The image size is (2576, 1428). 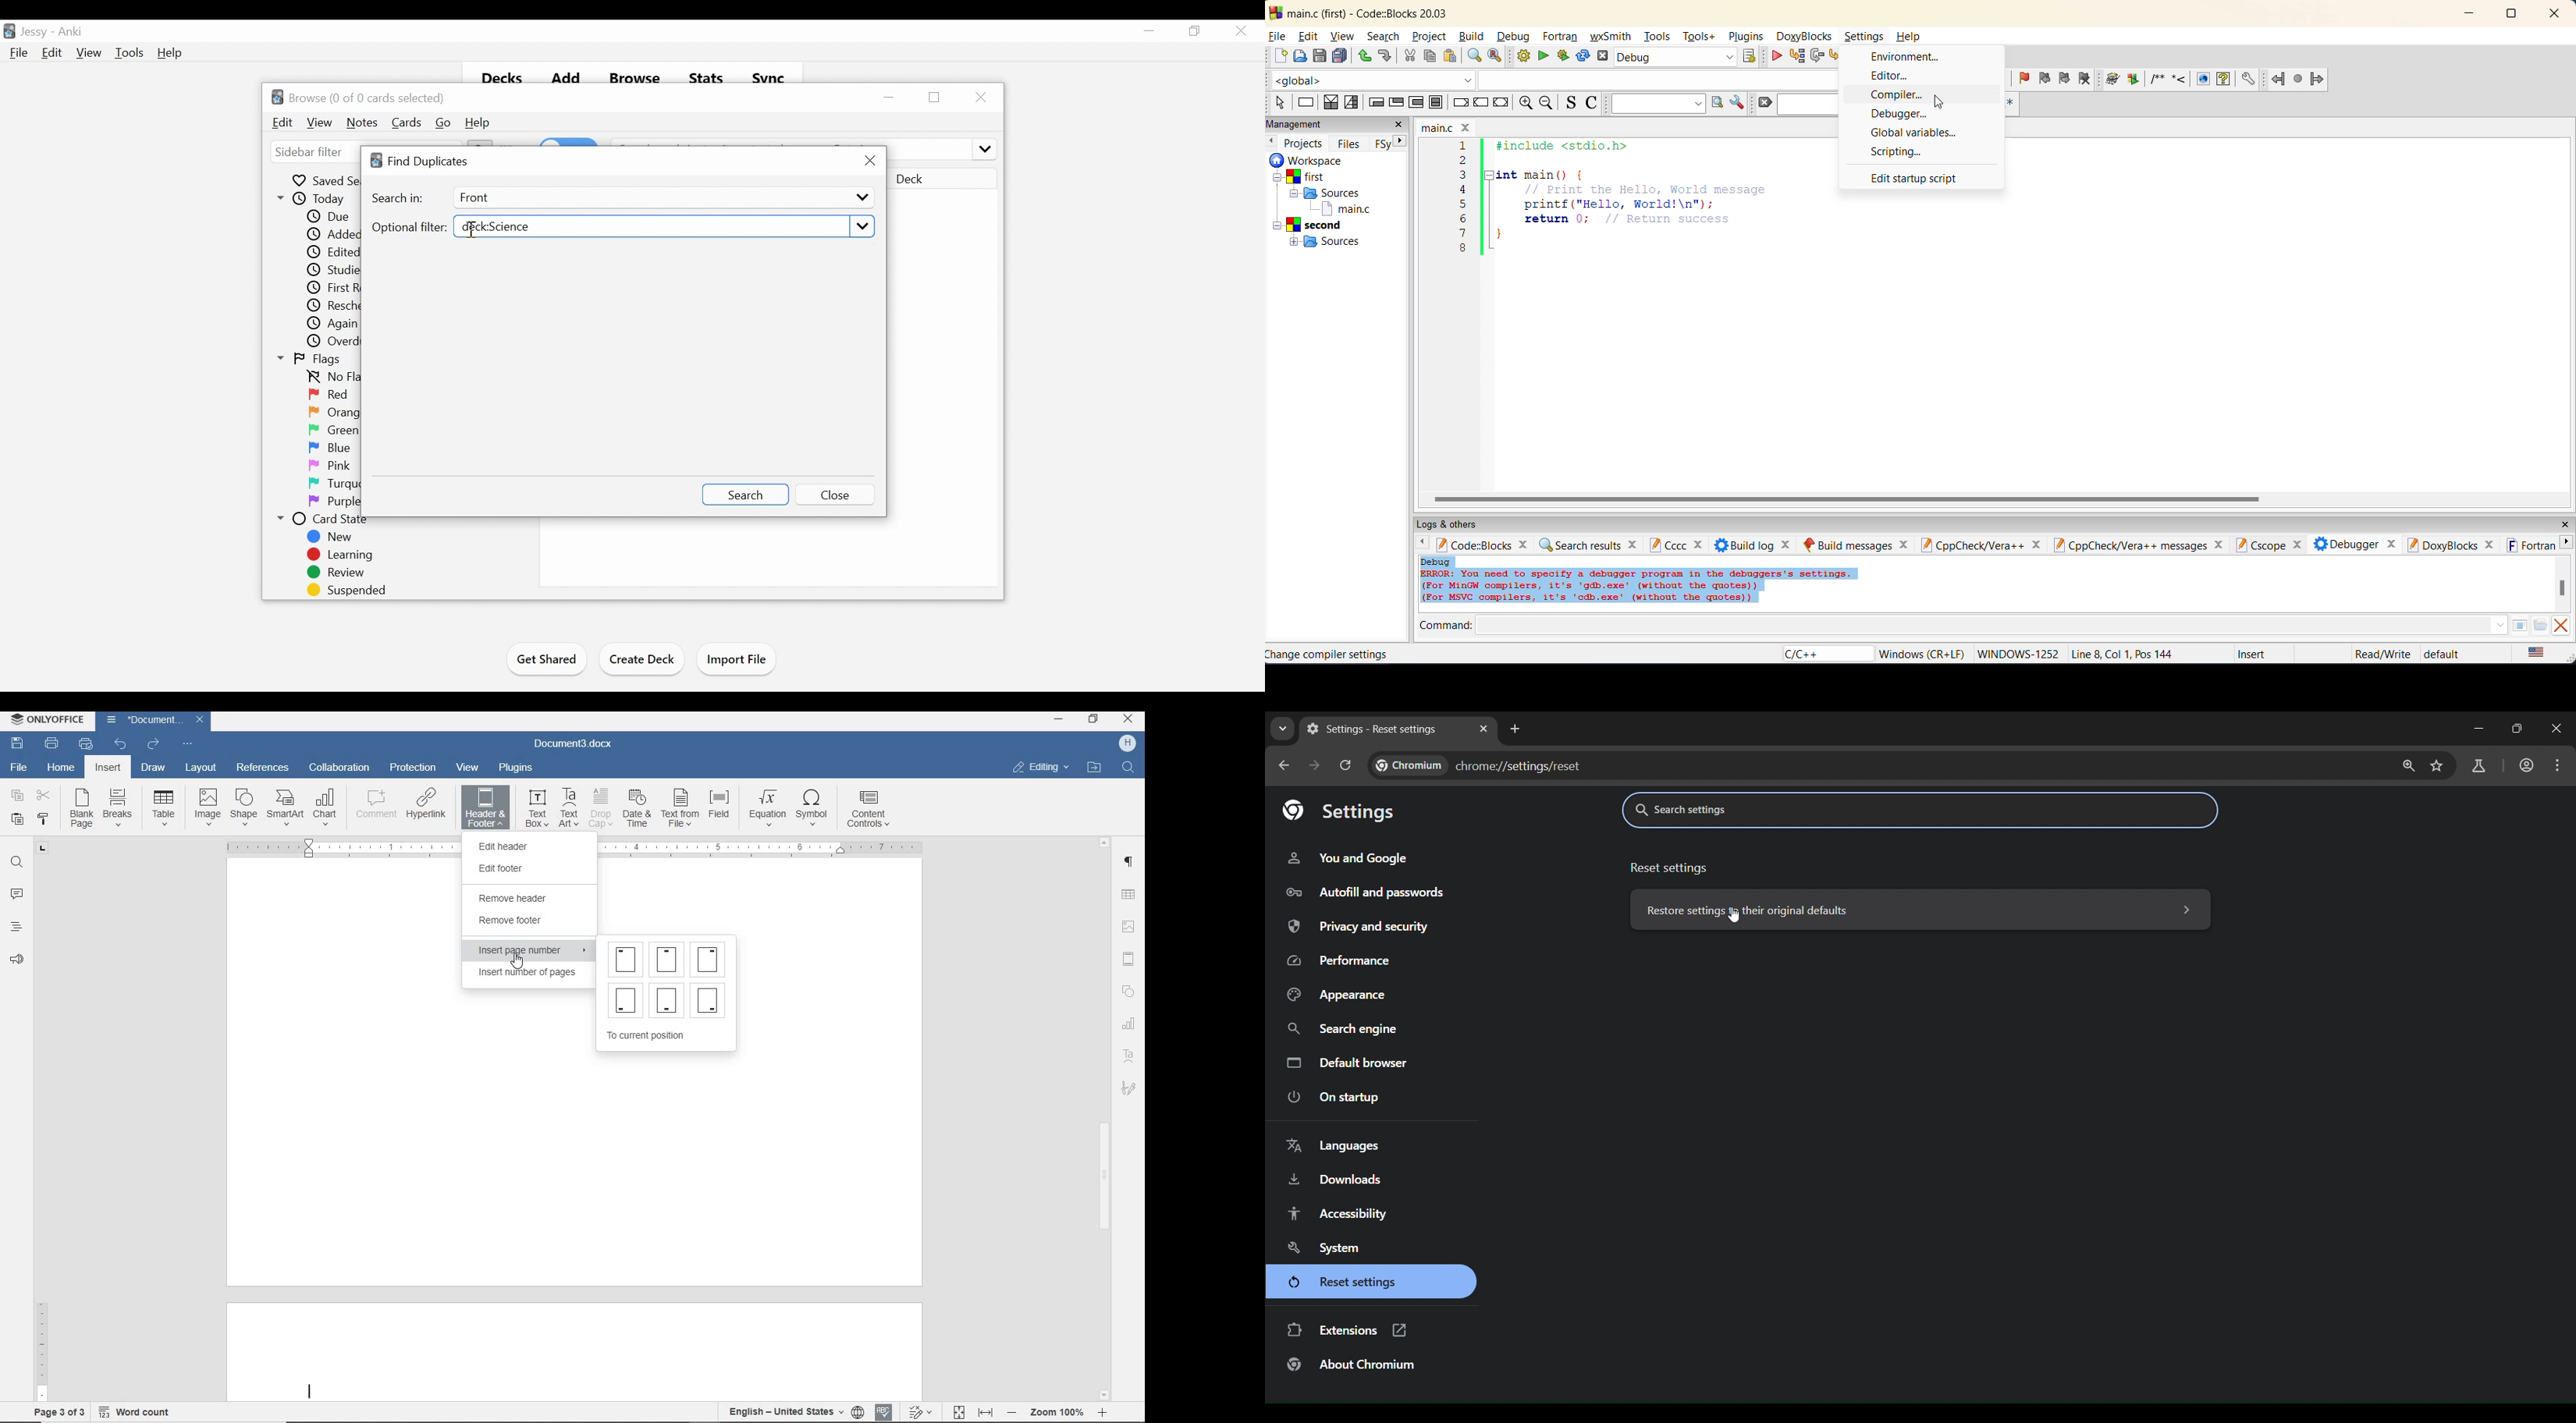 What do you see at coordinates (89, 53) in the screenshot?
I see `View` at bounding box center [89, 53].